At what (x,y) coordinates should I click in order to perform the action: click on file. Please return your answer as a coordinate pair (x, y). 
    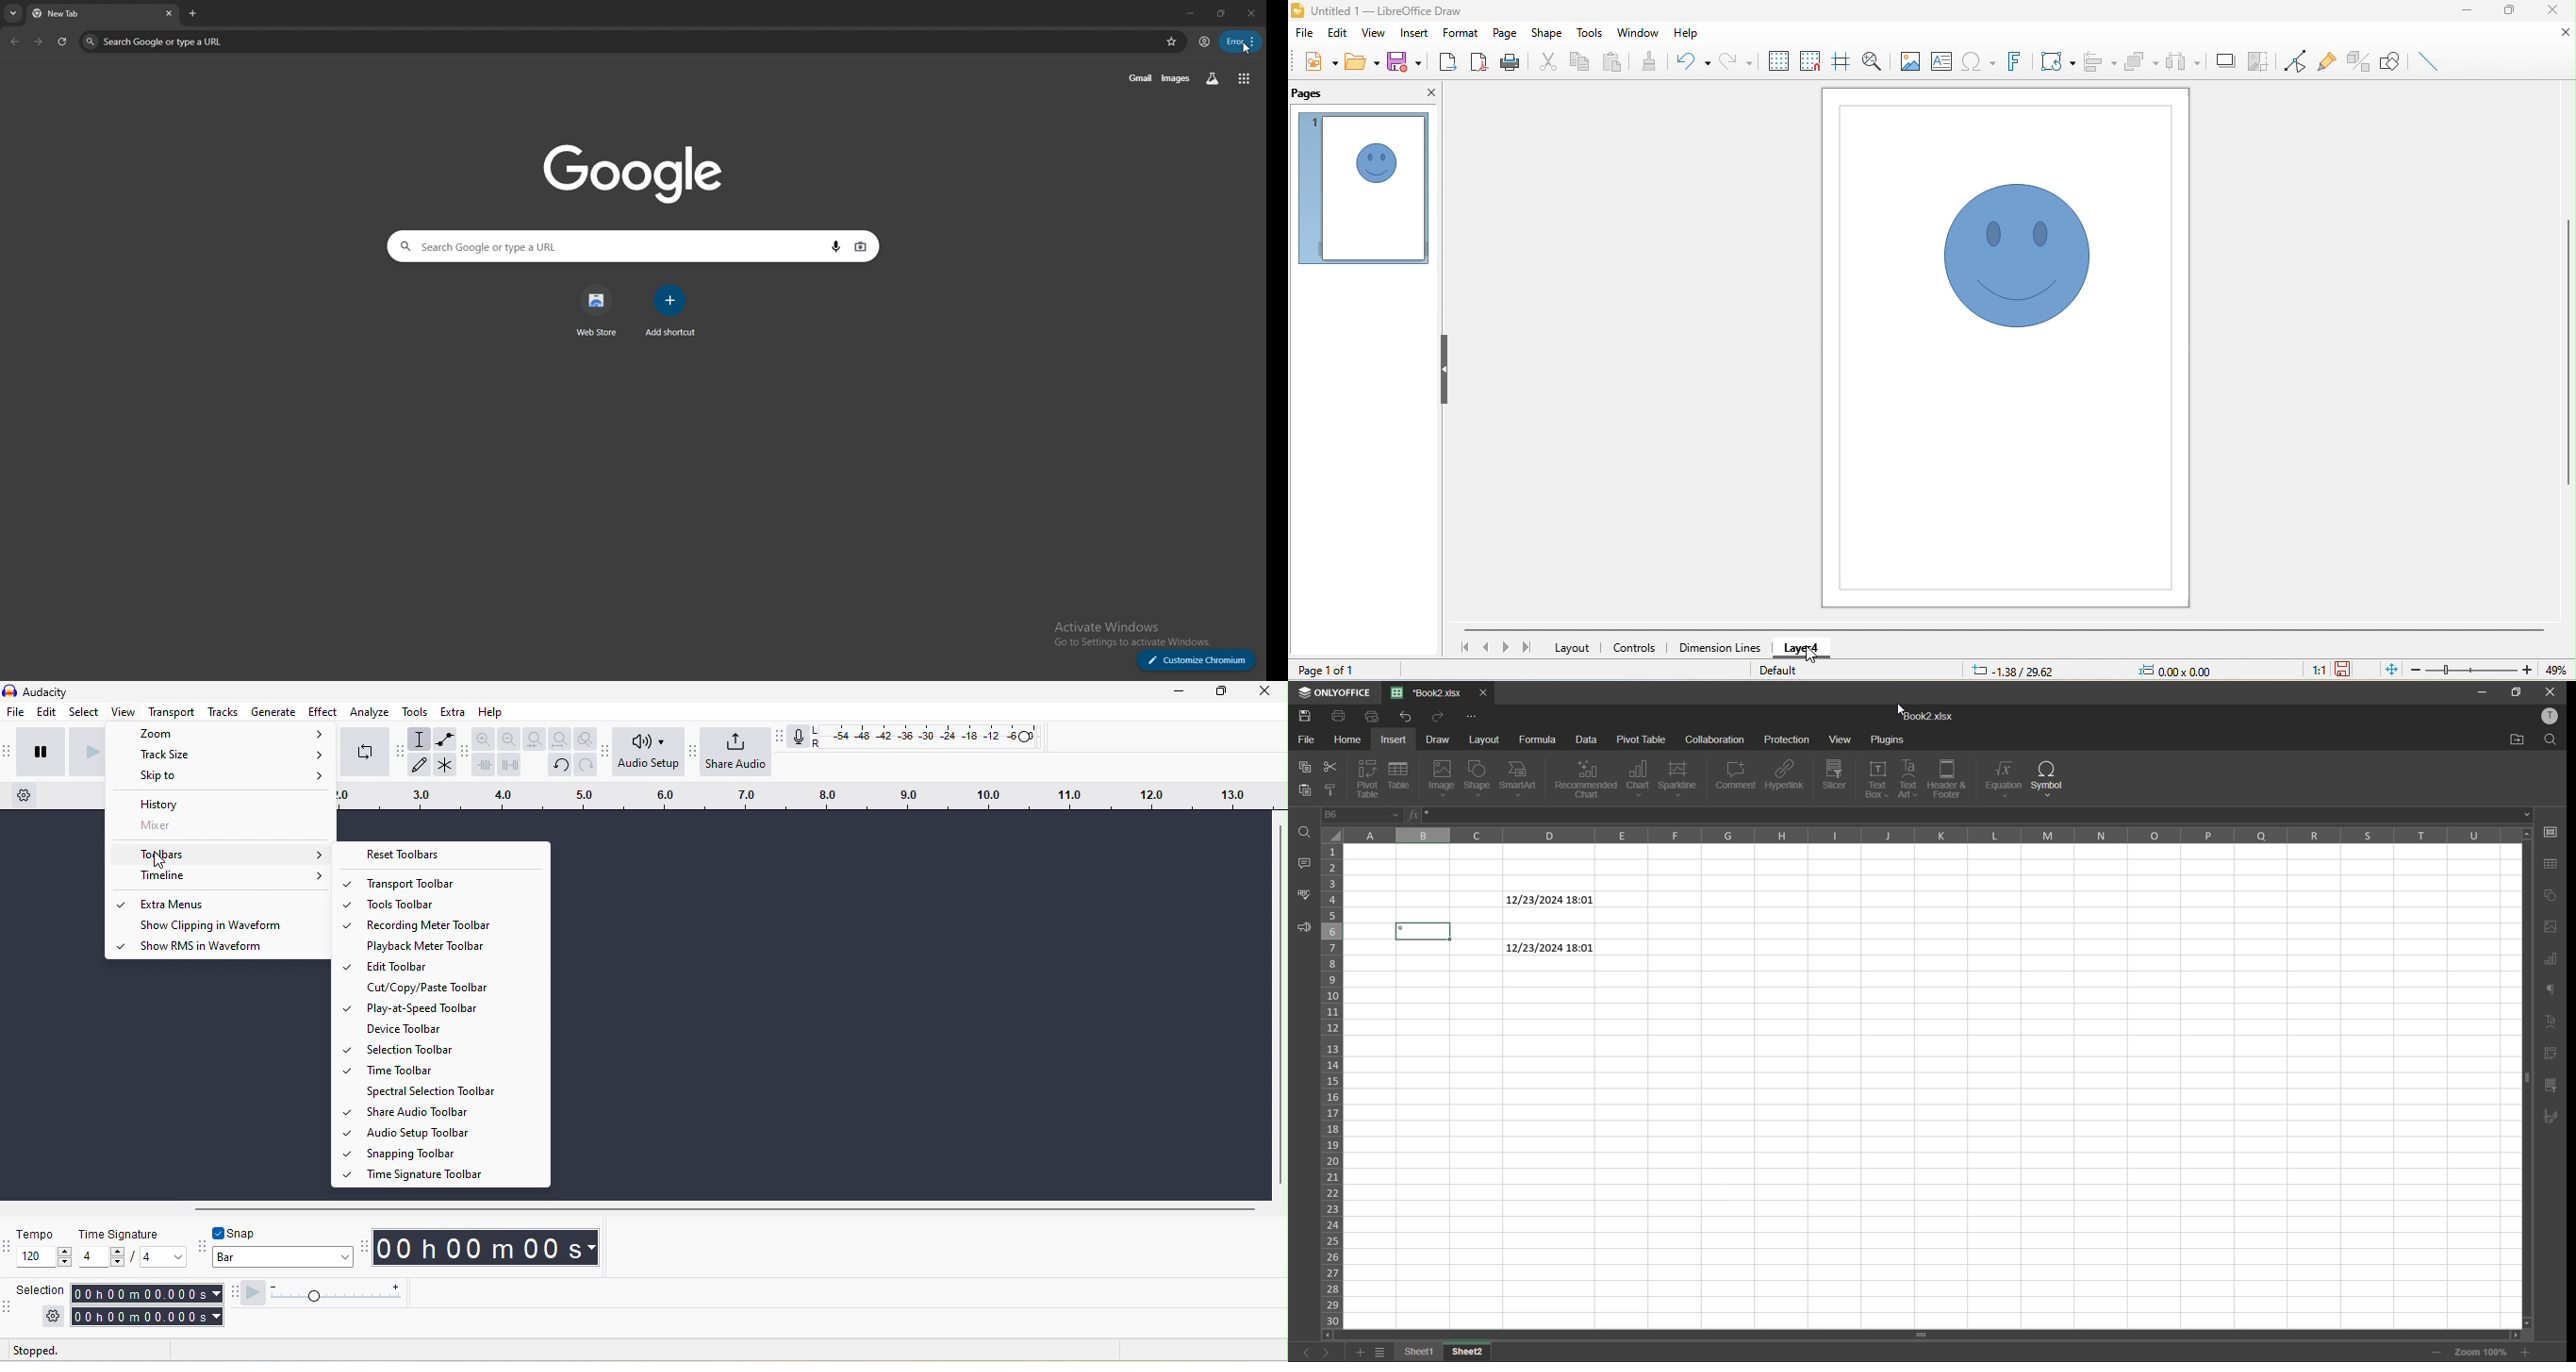
    Looking at the image, I should click on (1305, 36).